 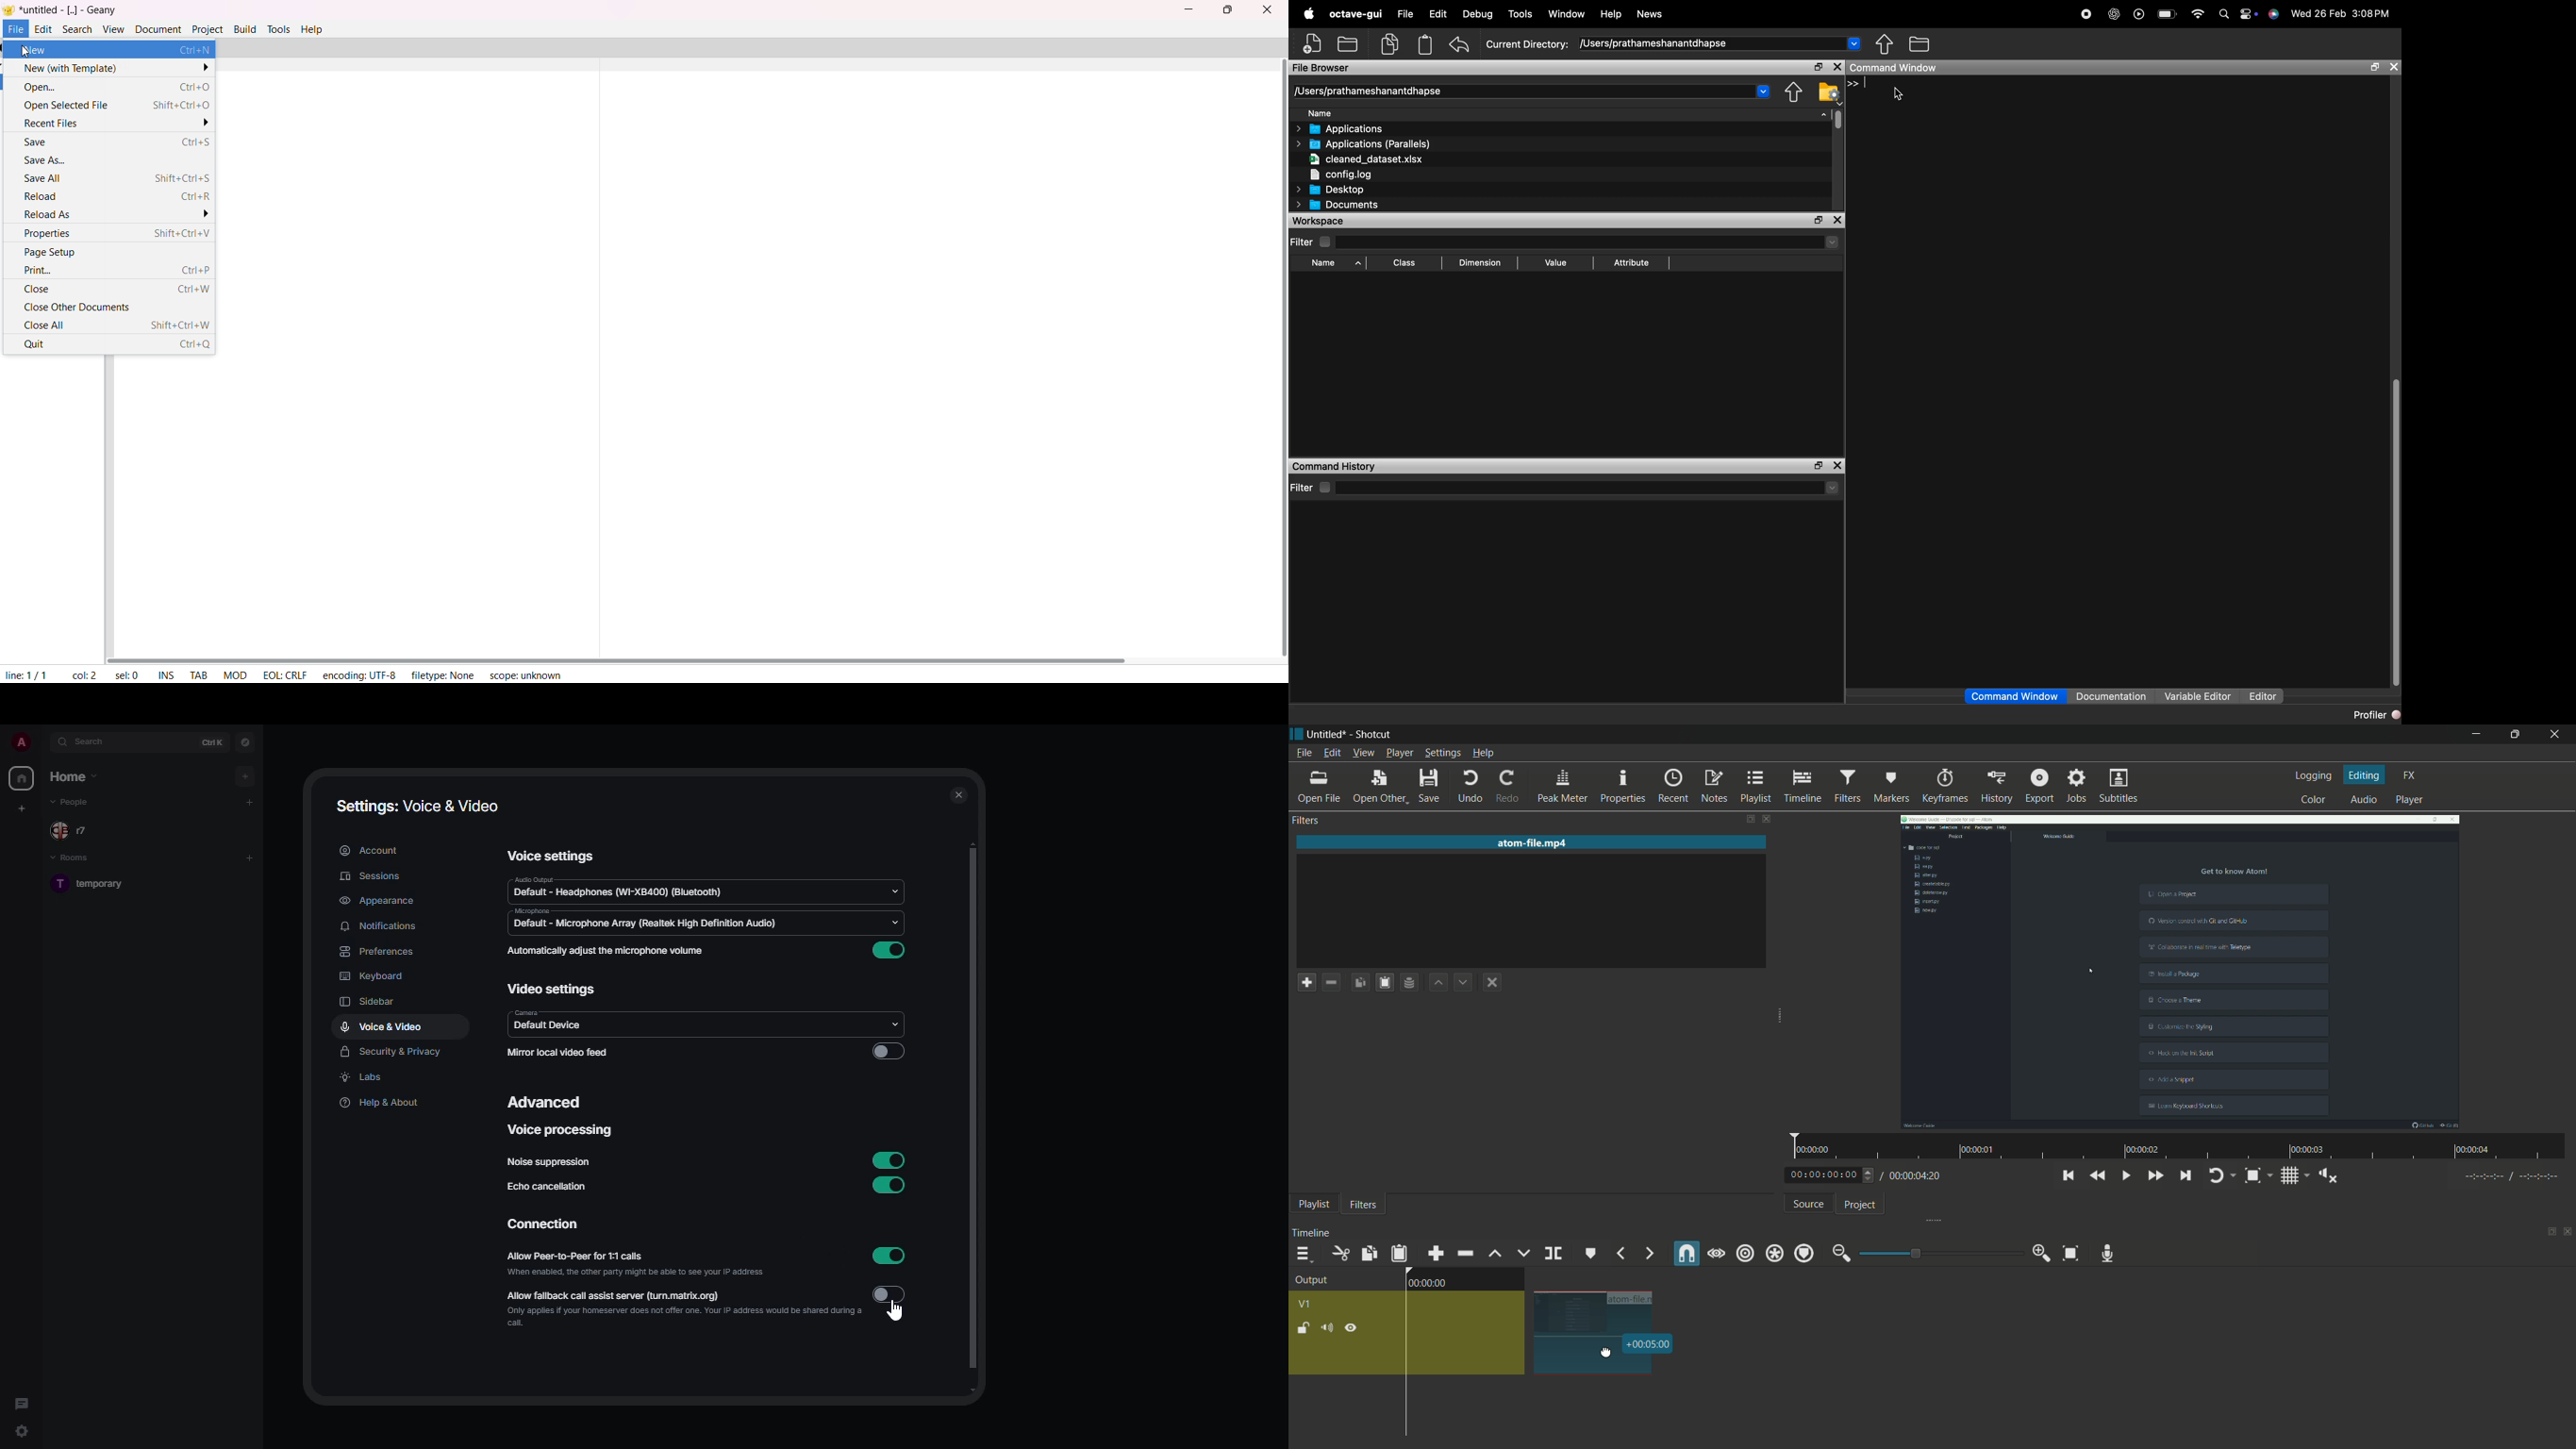 I want to click on add a filter, so click(x=1307, y=981).